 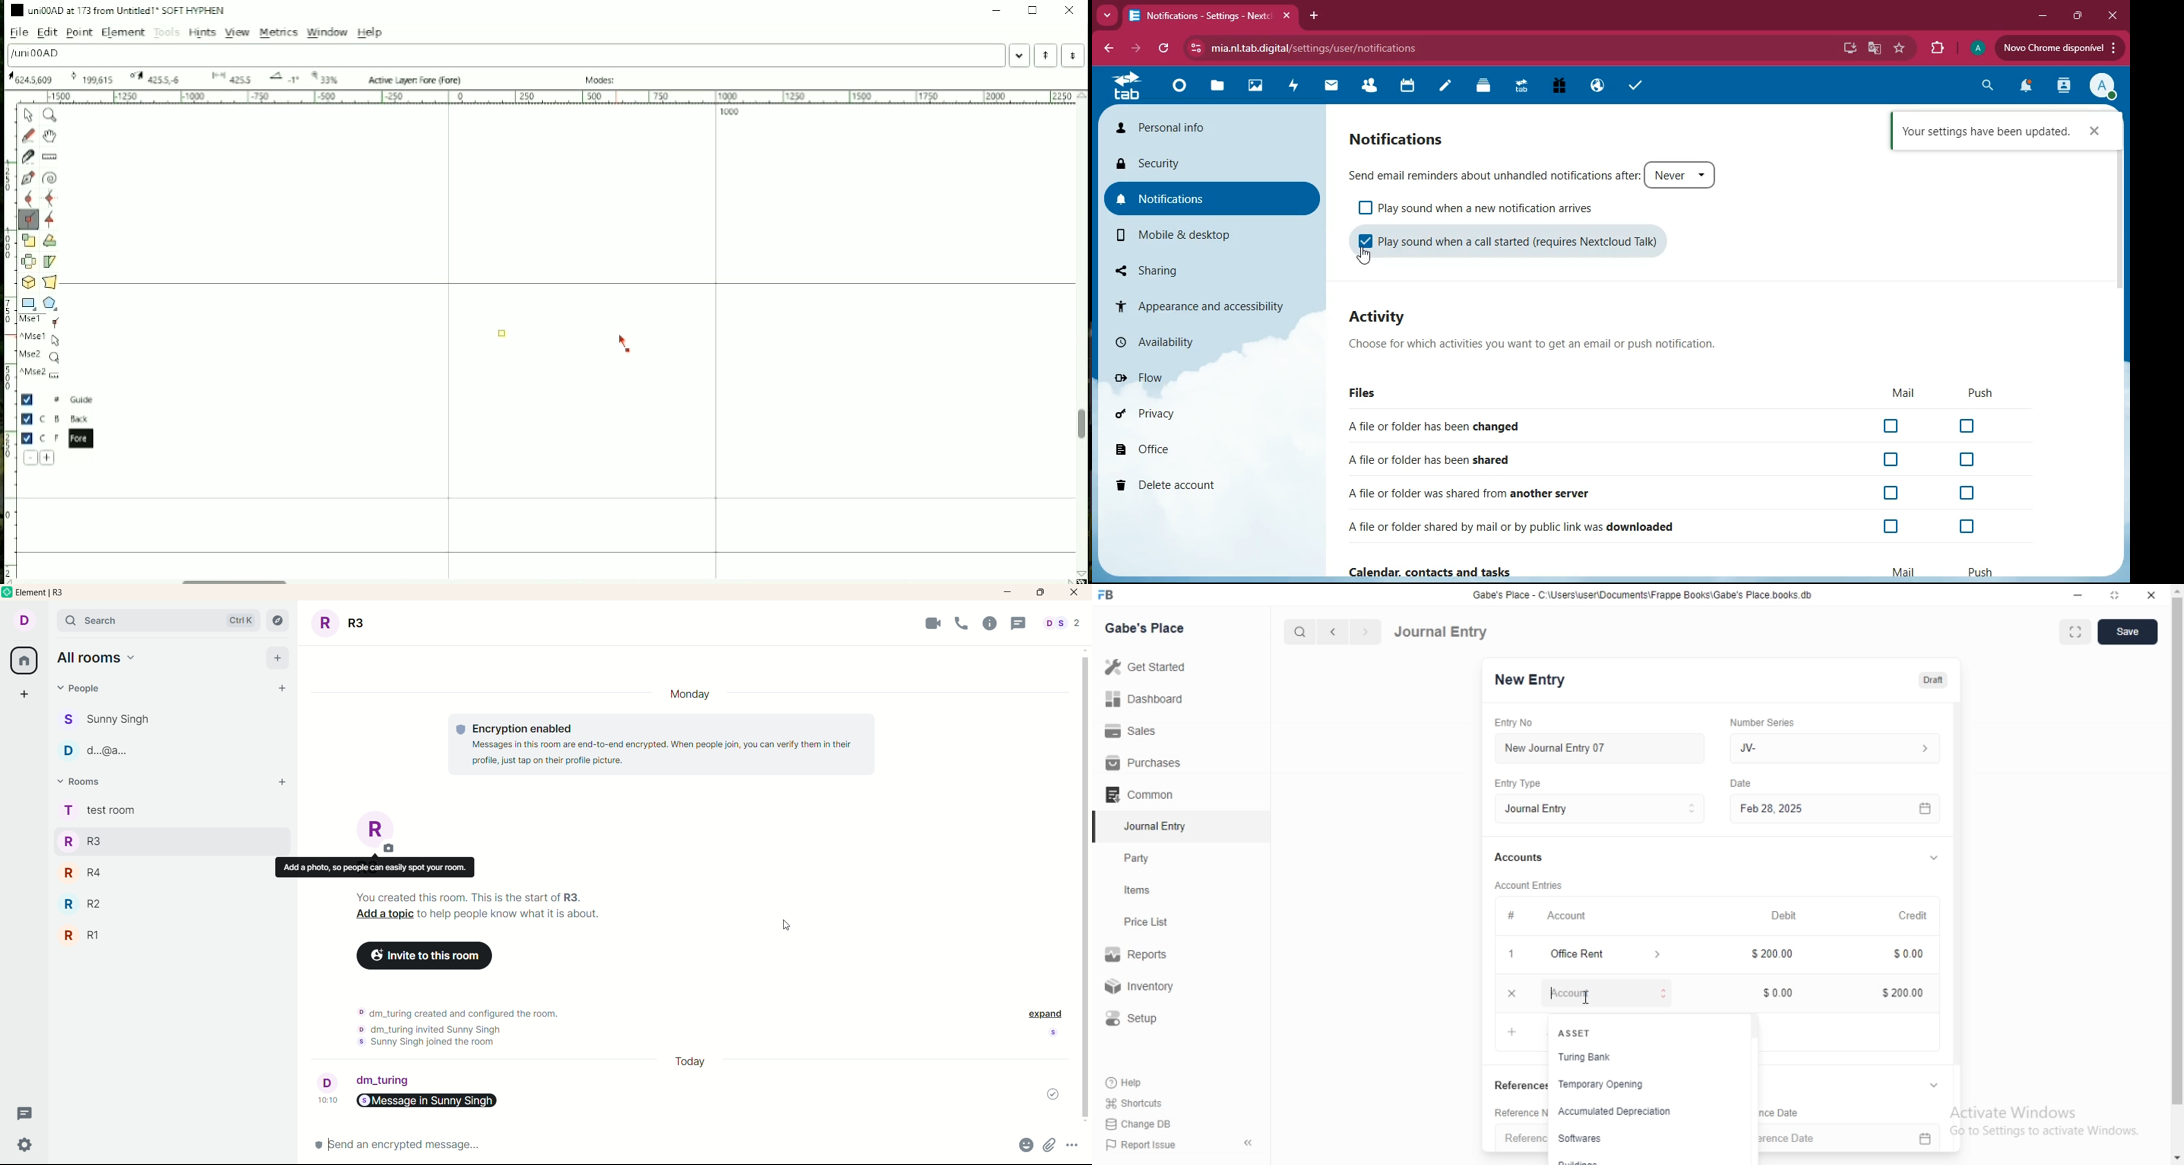 What do you see at coordinates (278, 622) in the screenshot?
I see `explore rooms` at bounding box center [278, 622].